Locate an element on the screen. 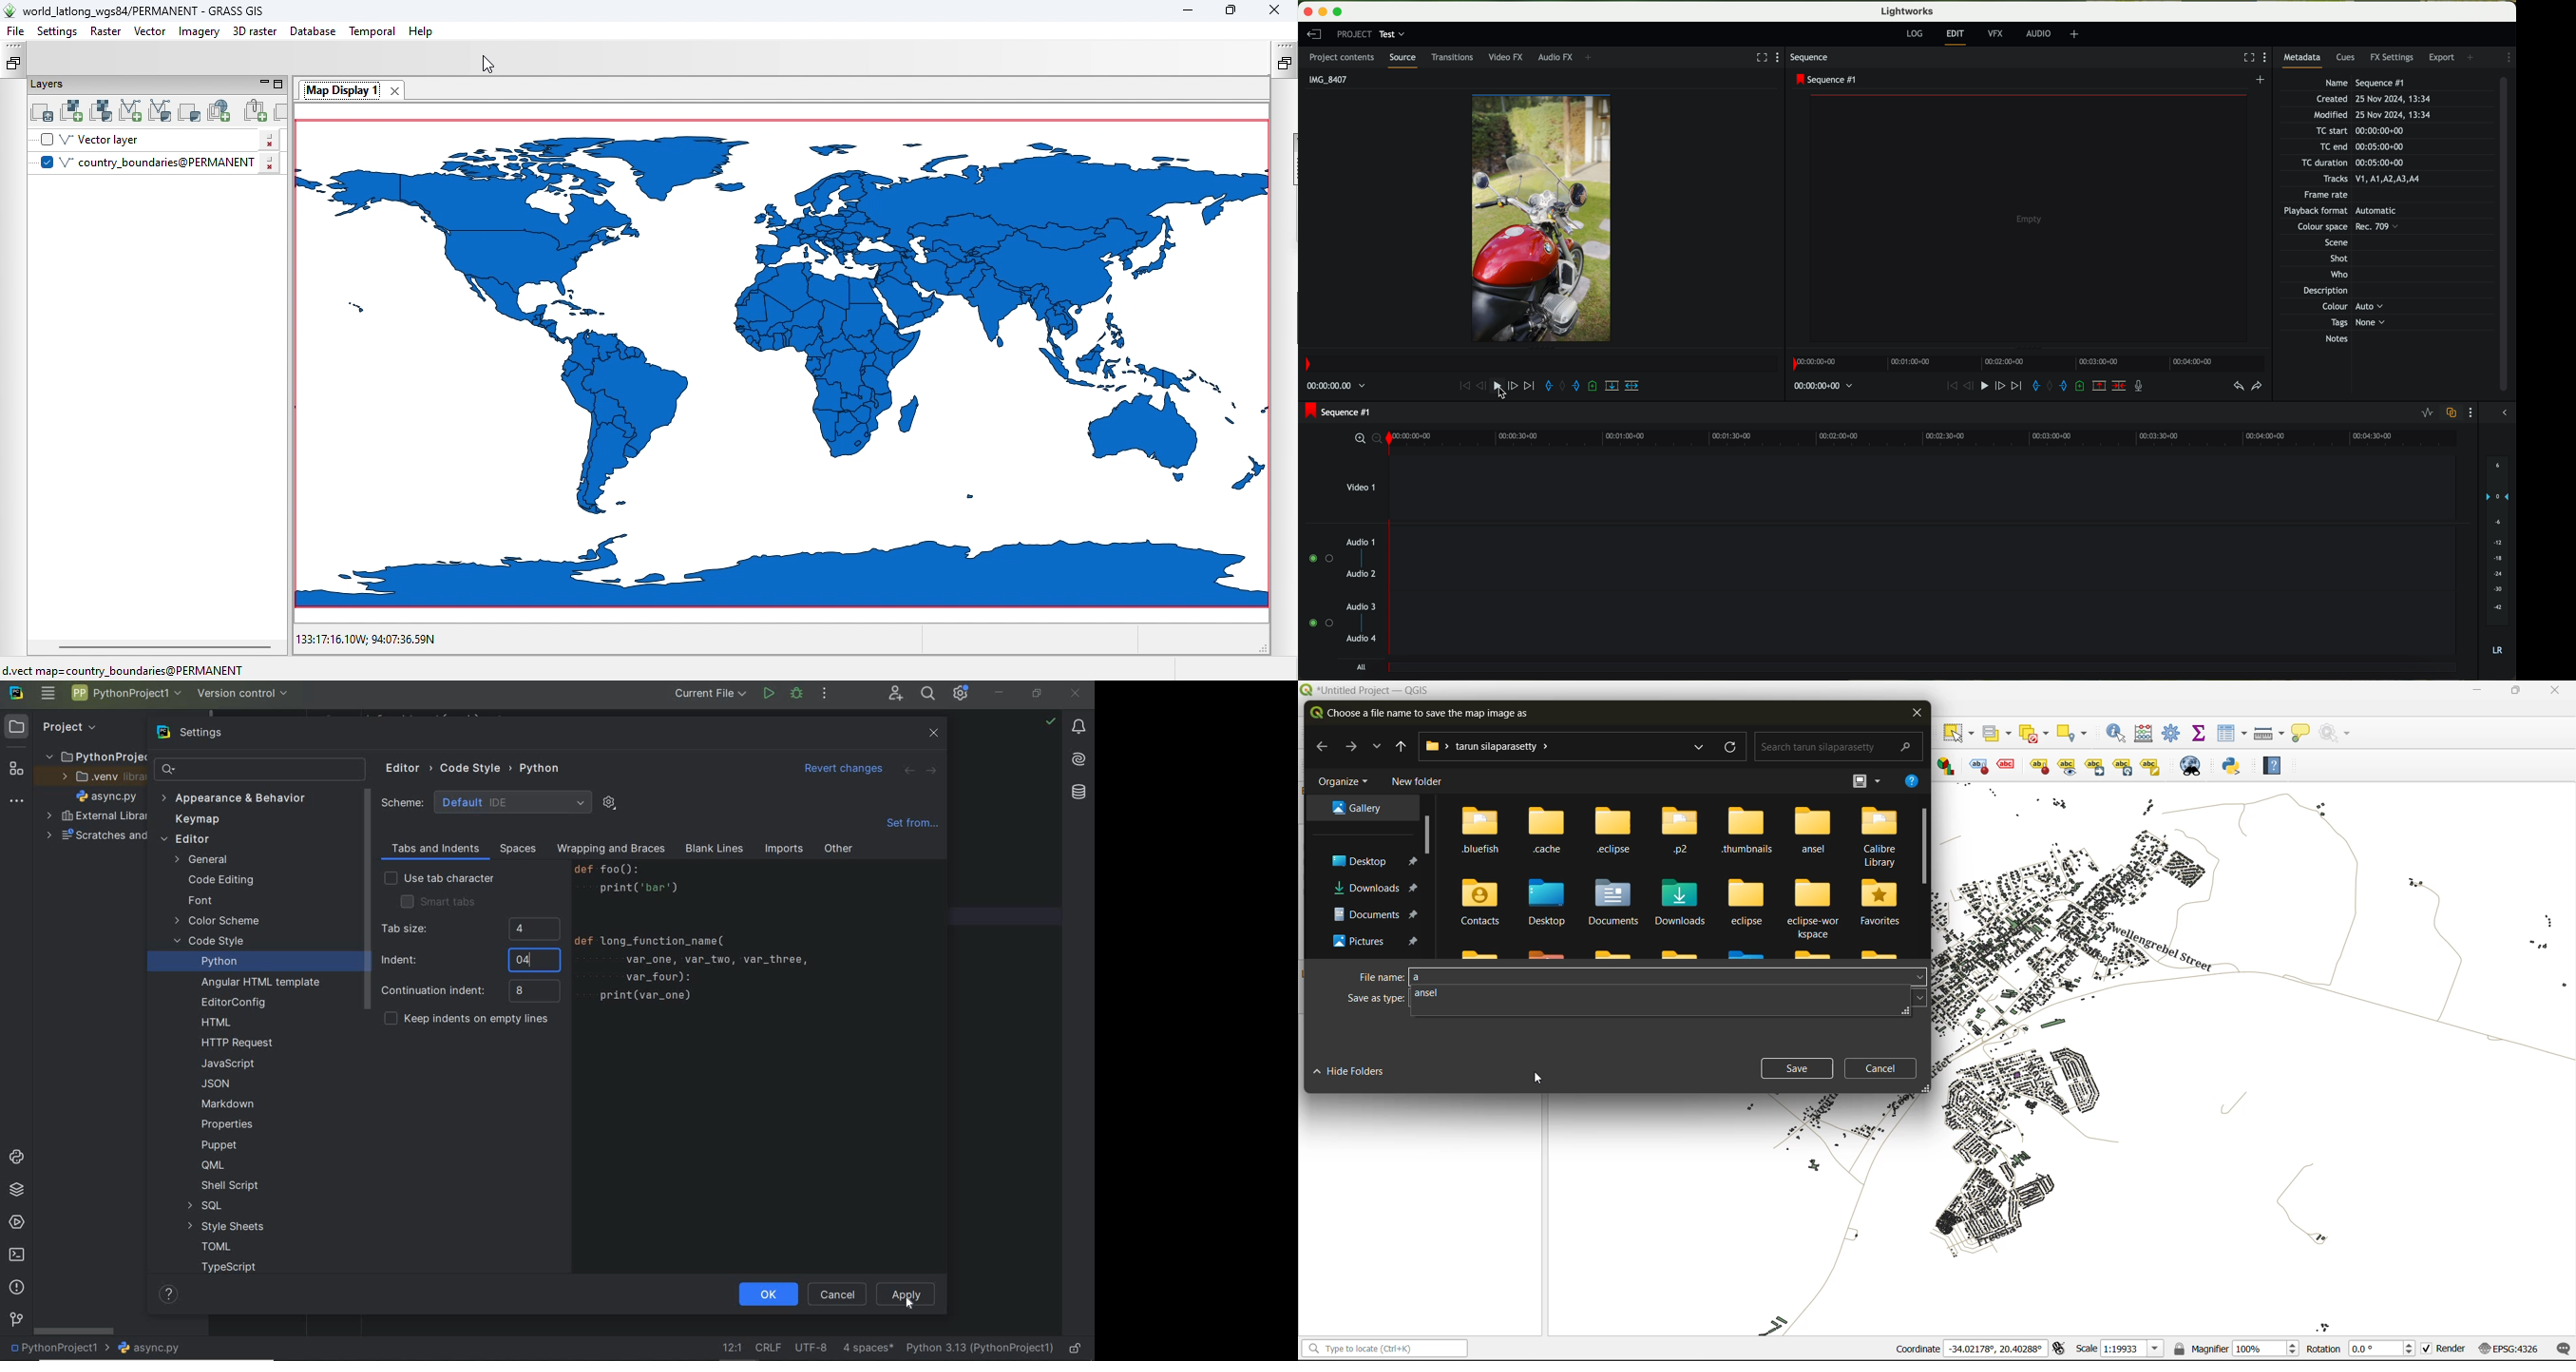  audio 1 is located at coordinates (1361, 542).